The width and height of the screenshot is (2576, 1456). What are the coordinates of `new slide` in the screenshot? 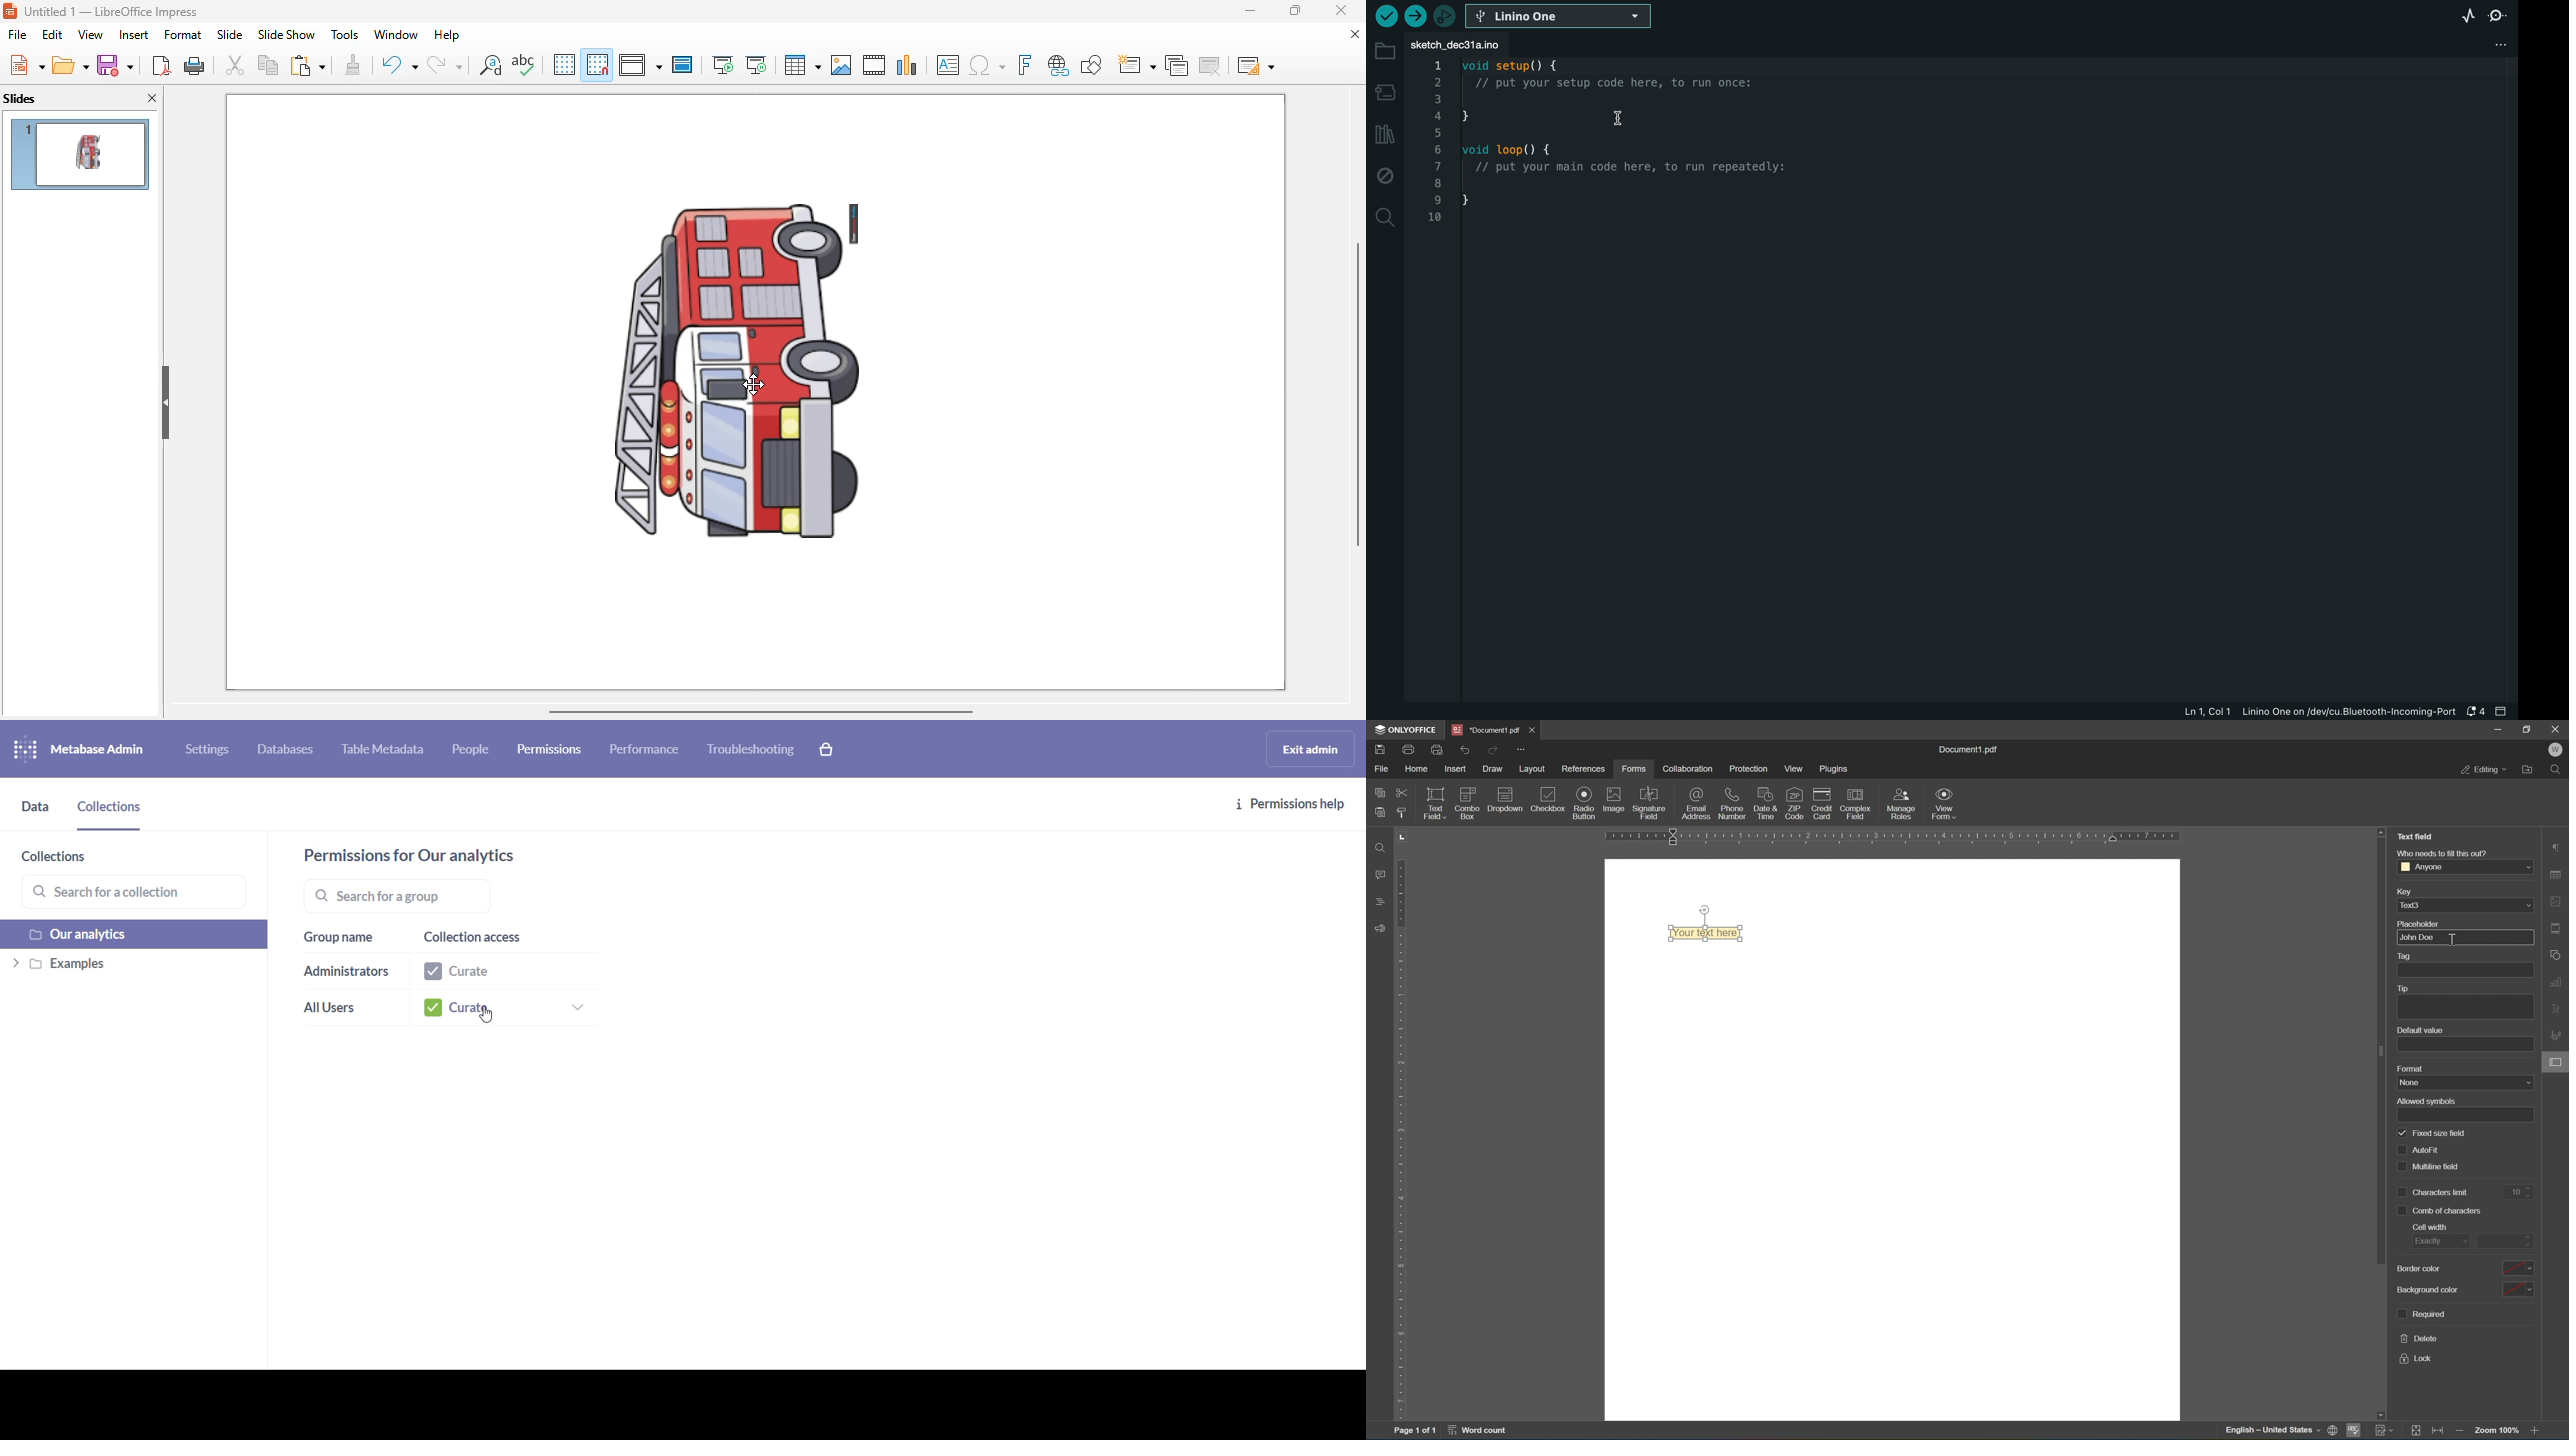 It's located at (1137, 64).